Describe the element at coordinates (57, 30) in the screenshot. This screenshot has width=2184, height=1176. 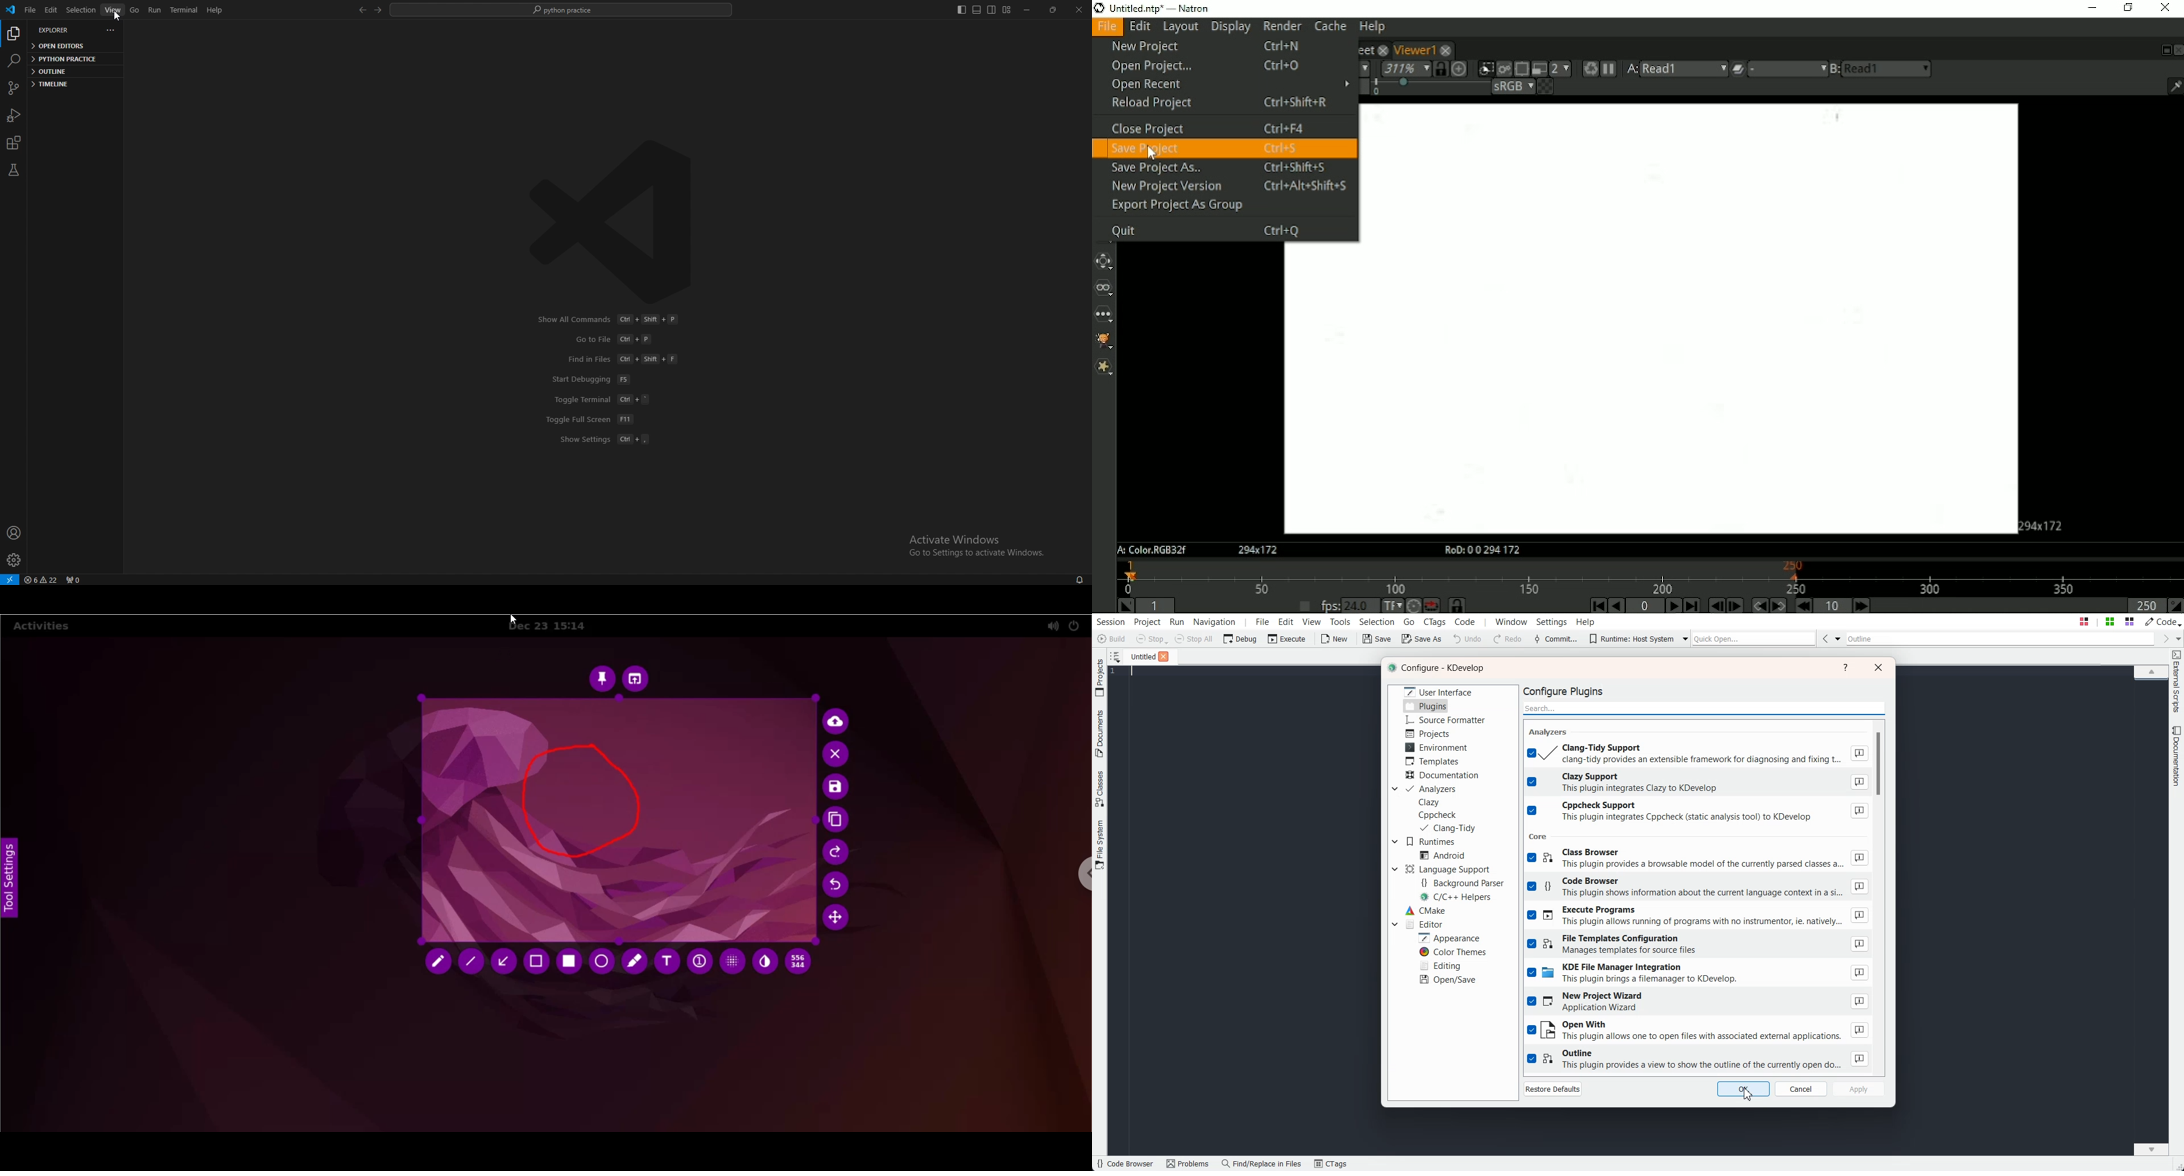
I see `explorer` at that location.